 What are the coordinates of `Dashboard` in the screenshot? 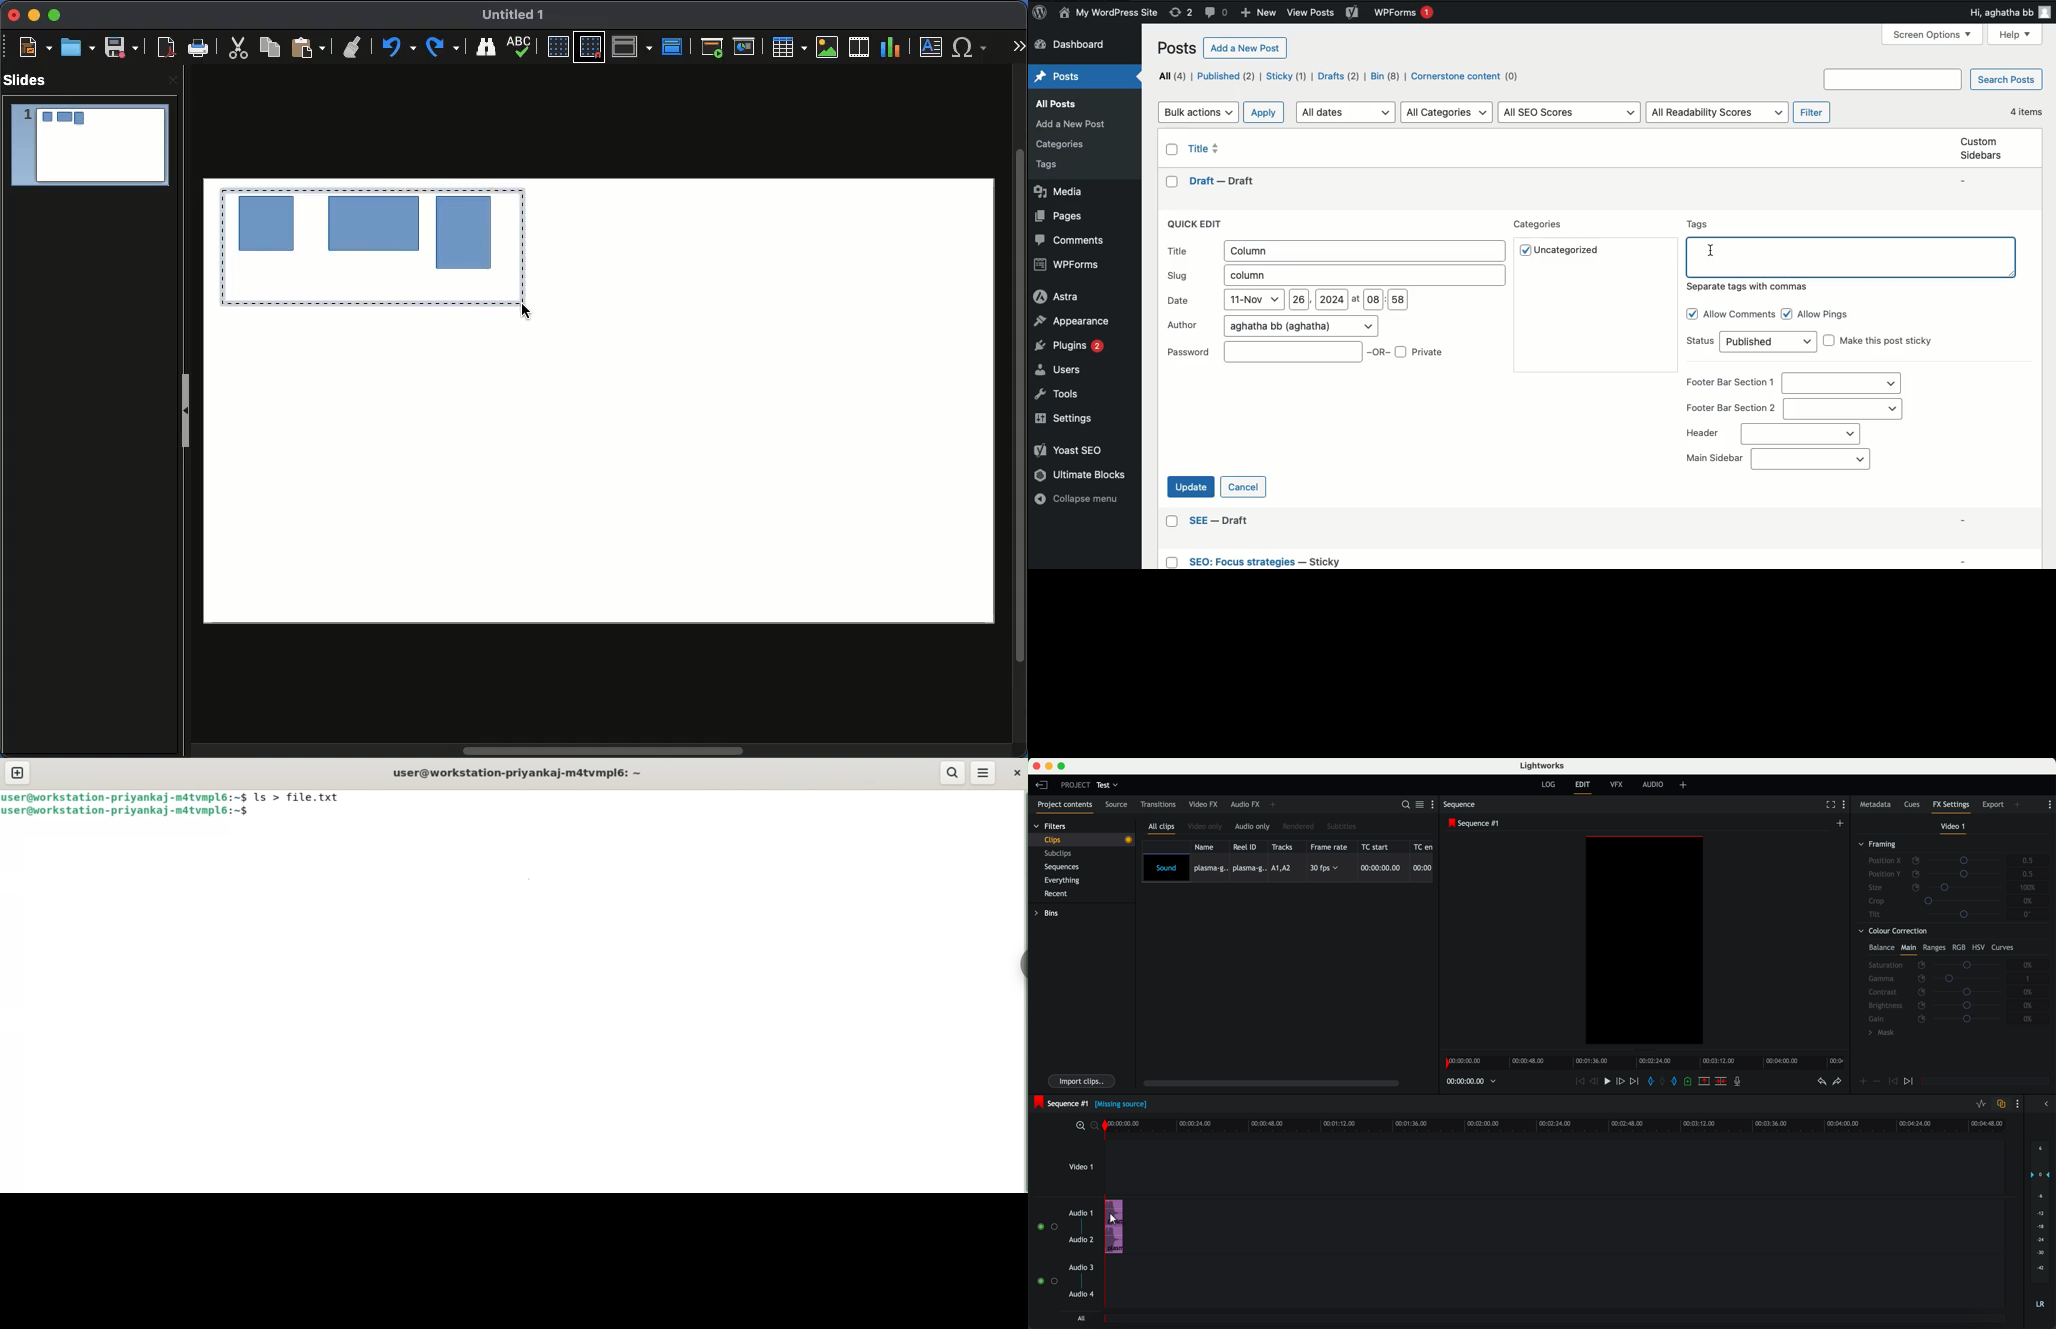 It's located at (1078, 45).